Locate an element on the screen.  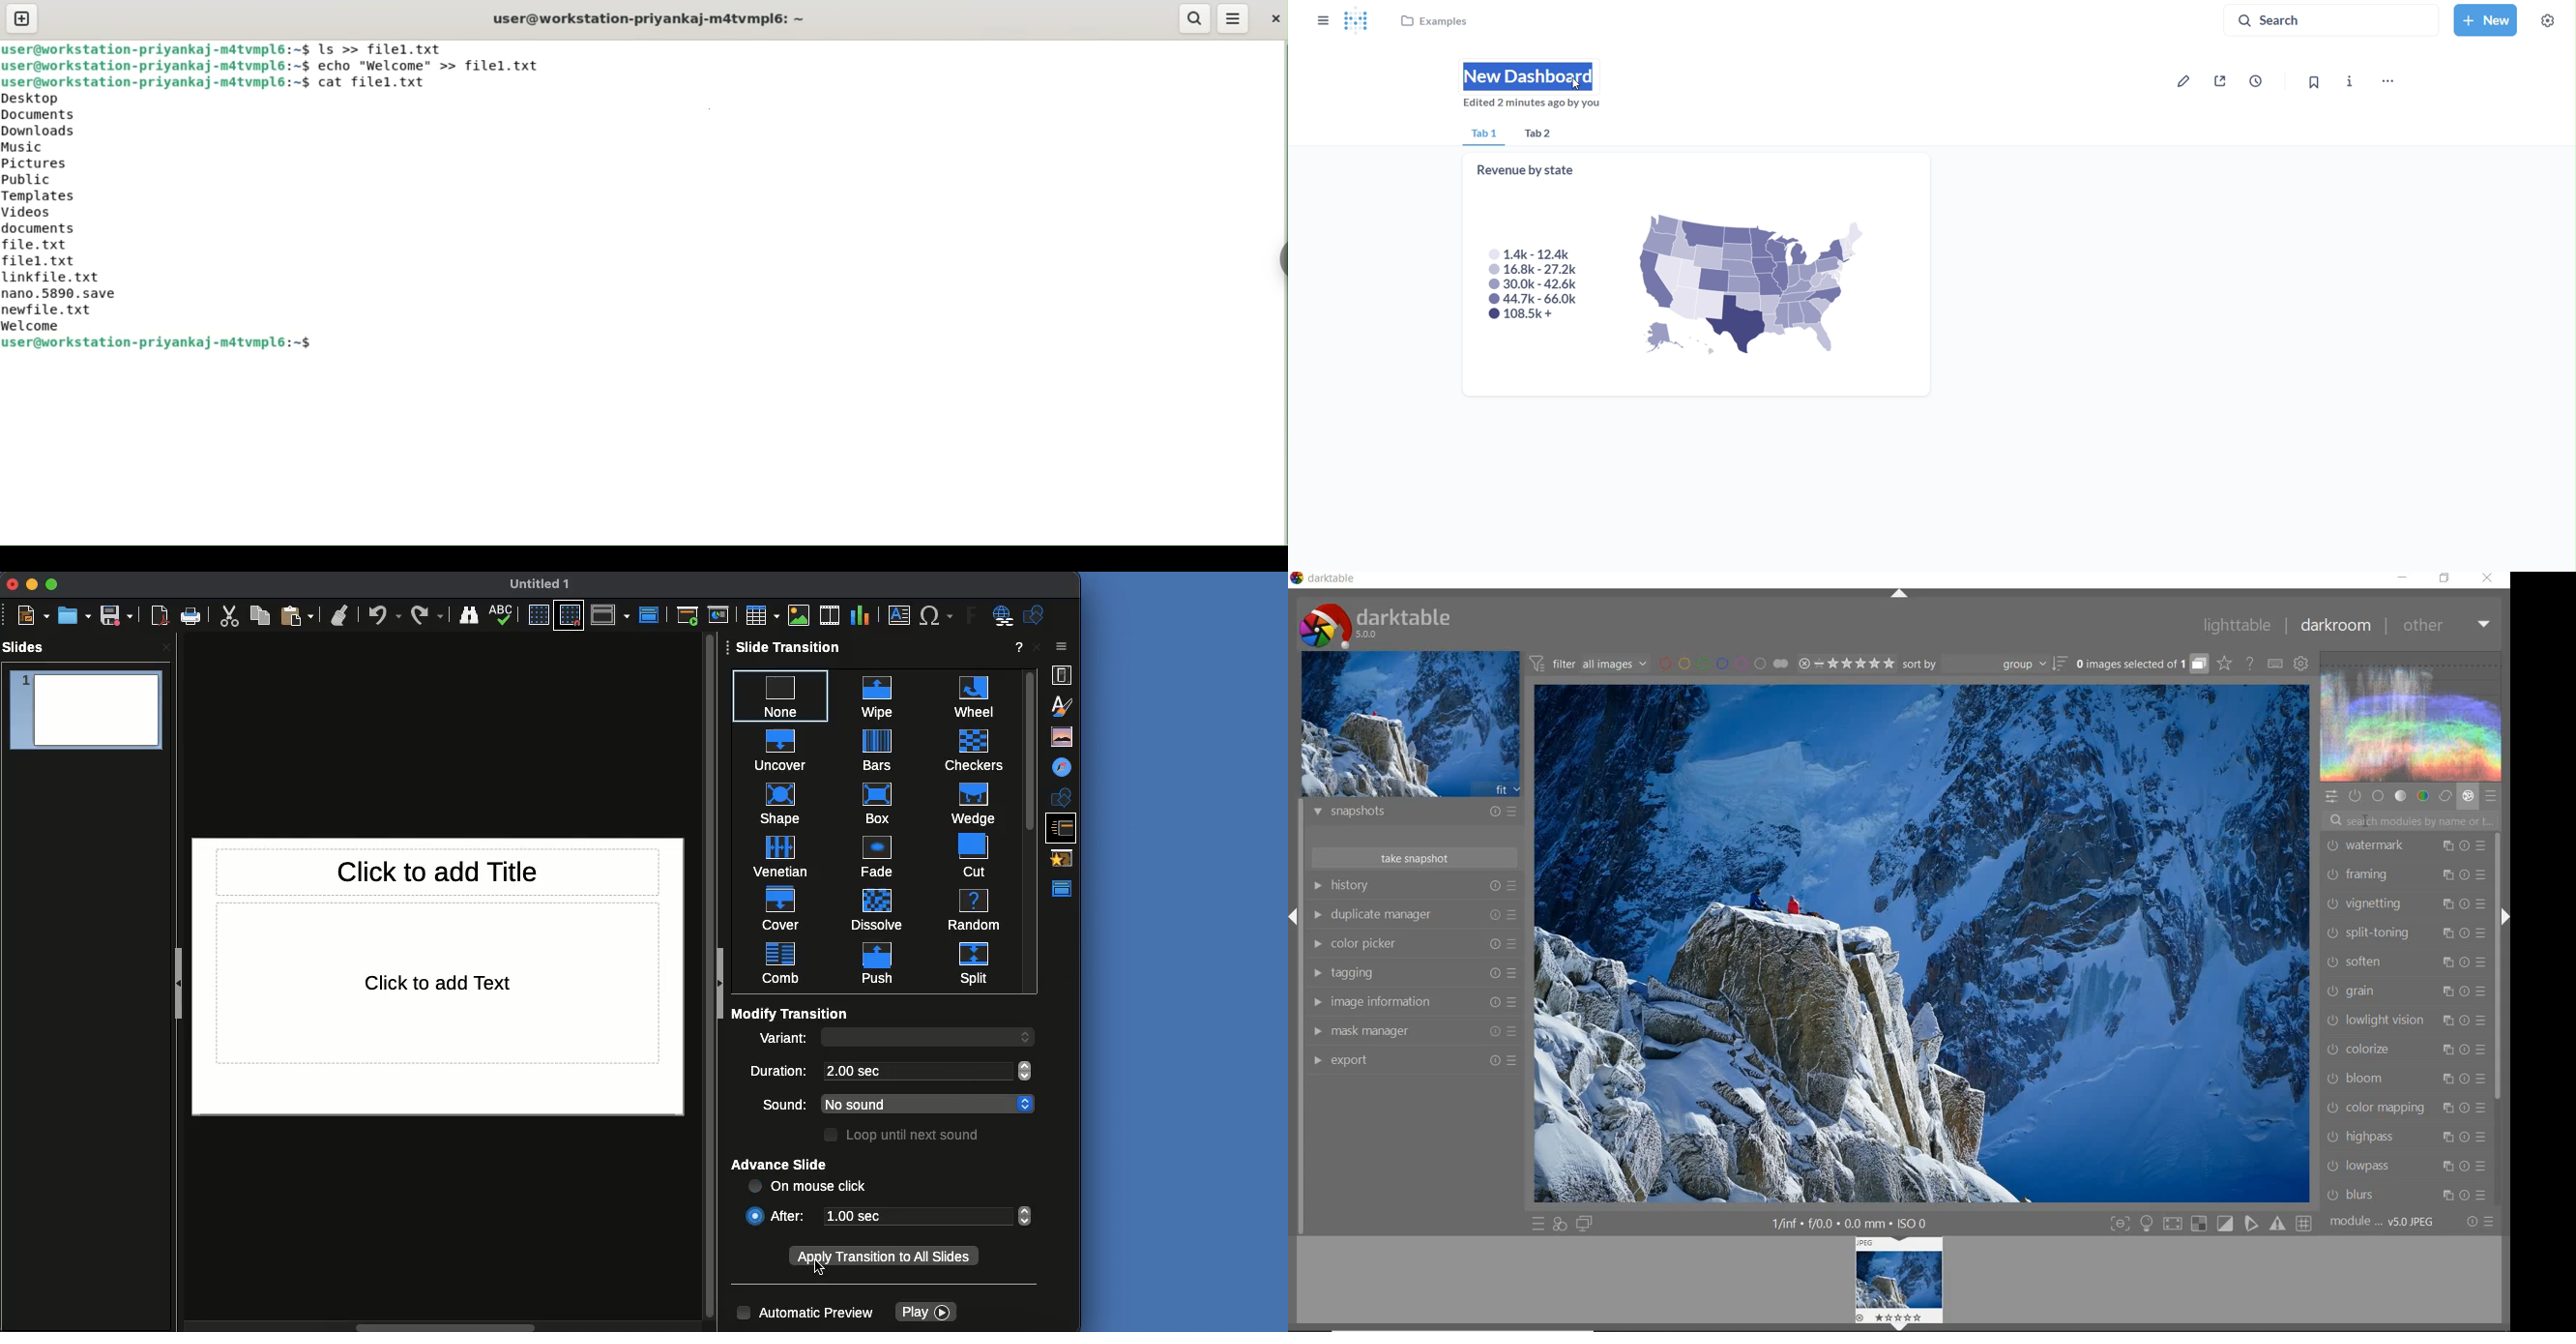
dissolve is located at coordinates (876, 906).